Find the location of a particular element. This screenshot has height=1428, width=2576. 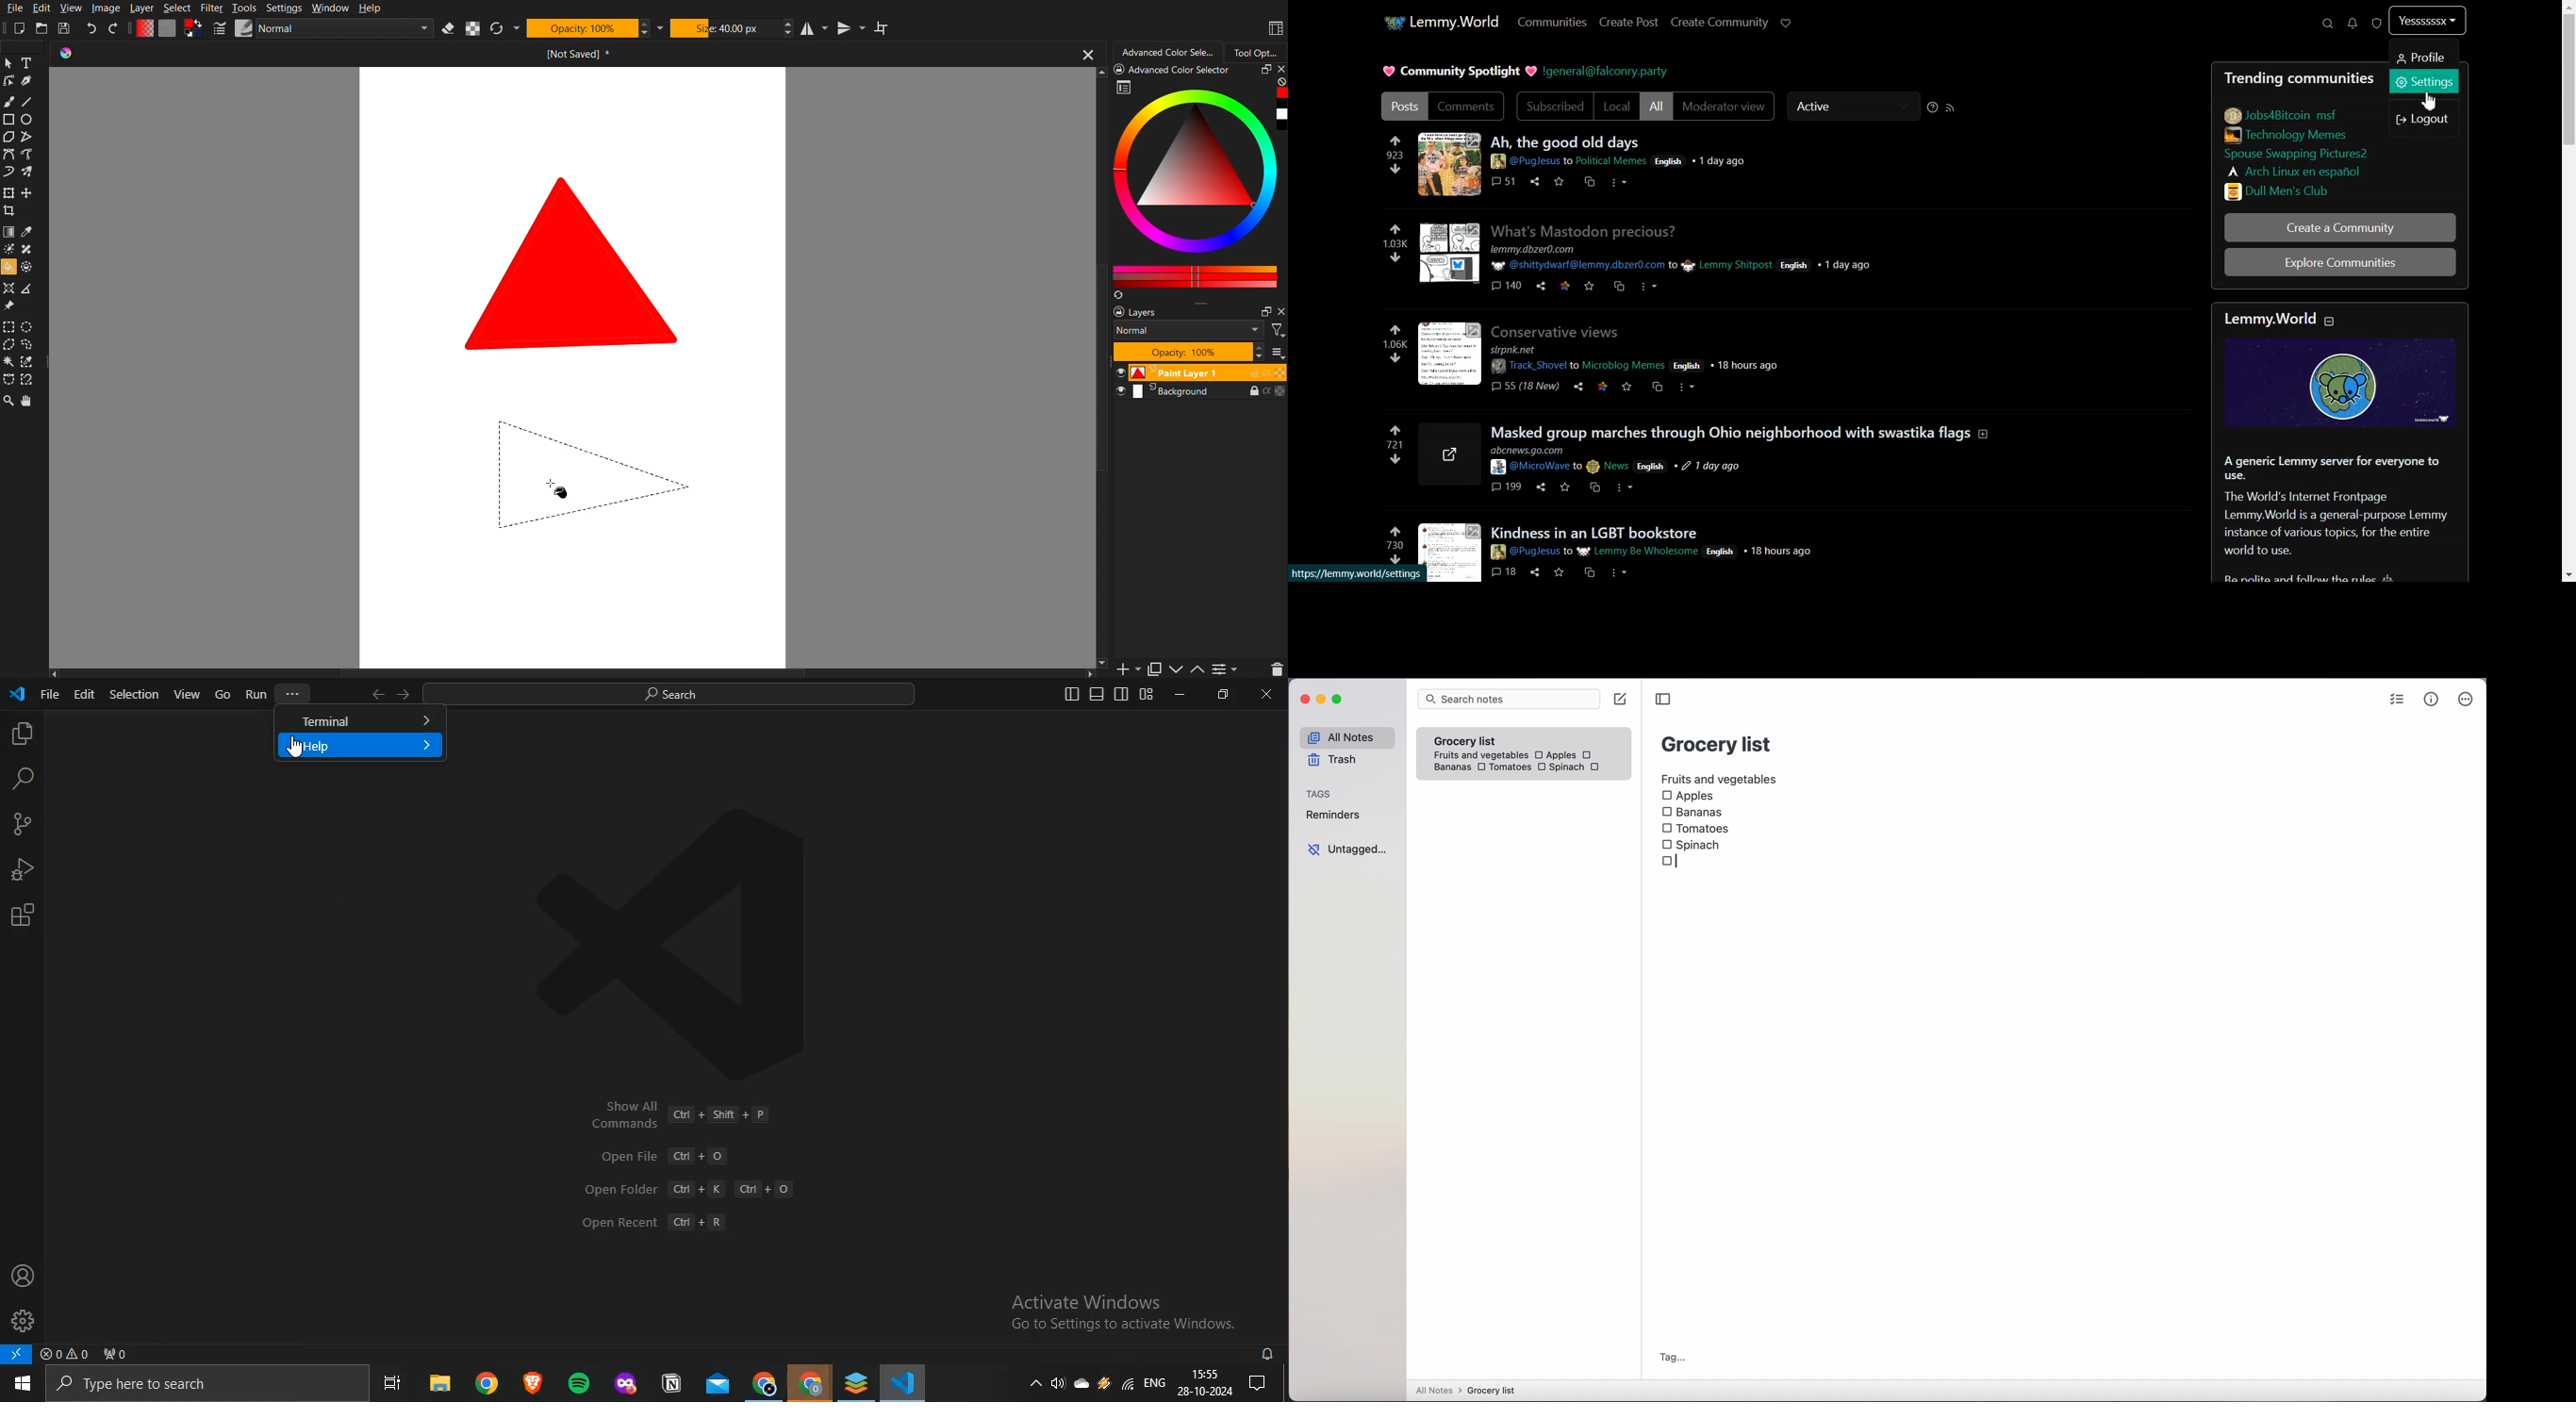

Open file Ctrl + o is located at coordinates (662, 1156).